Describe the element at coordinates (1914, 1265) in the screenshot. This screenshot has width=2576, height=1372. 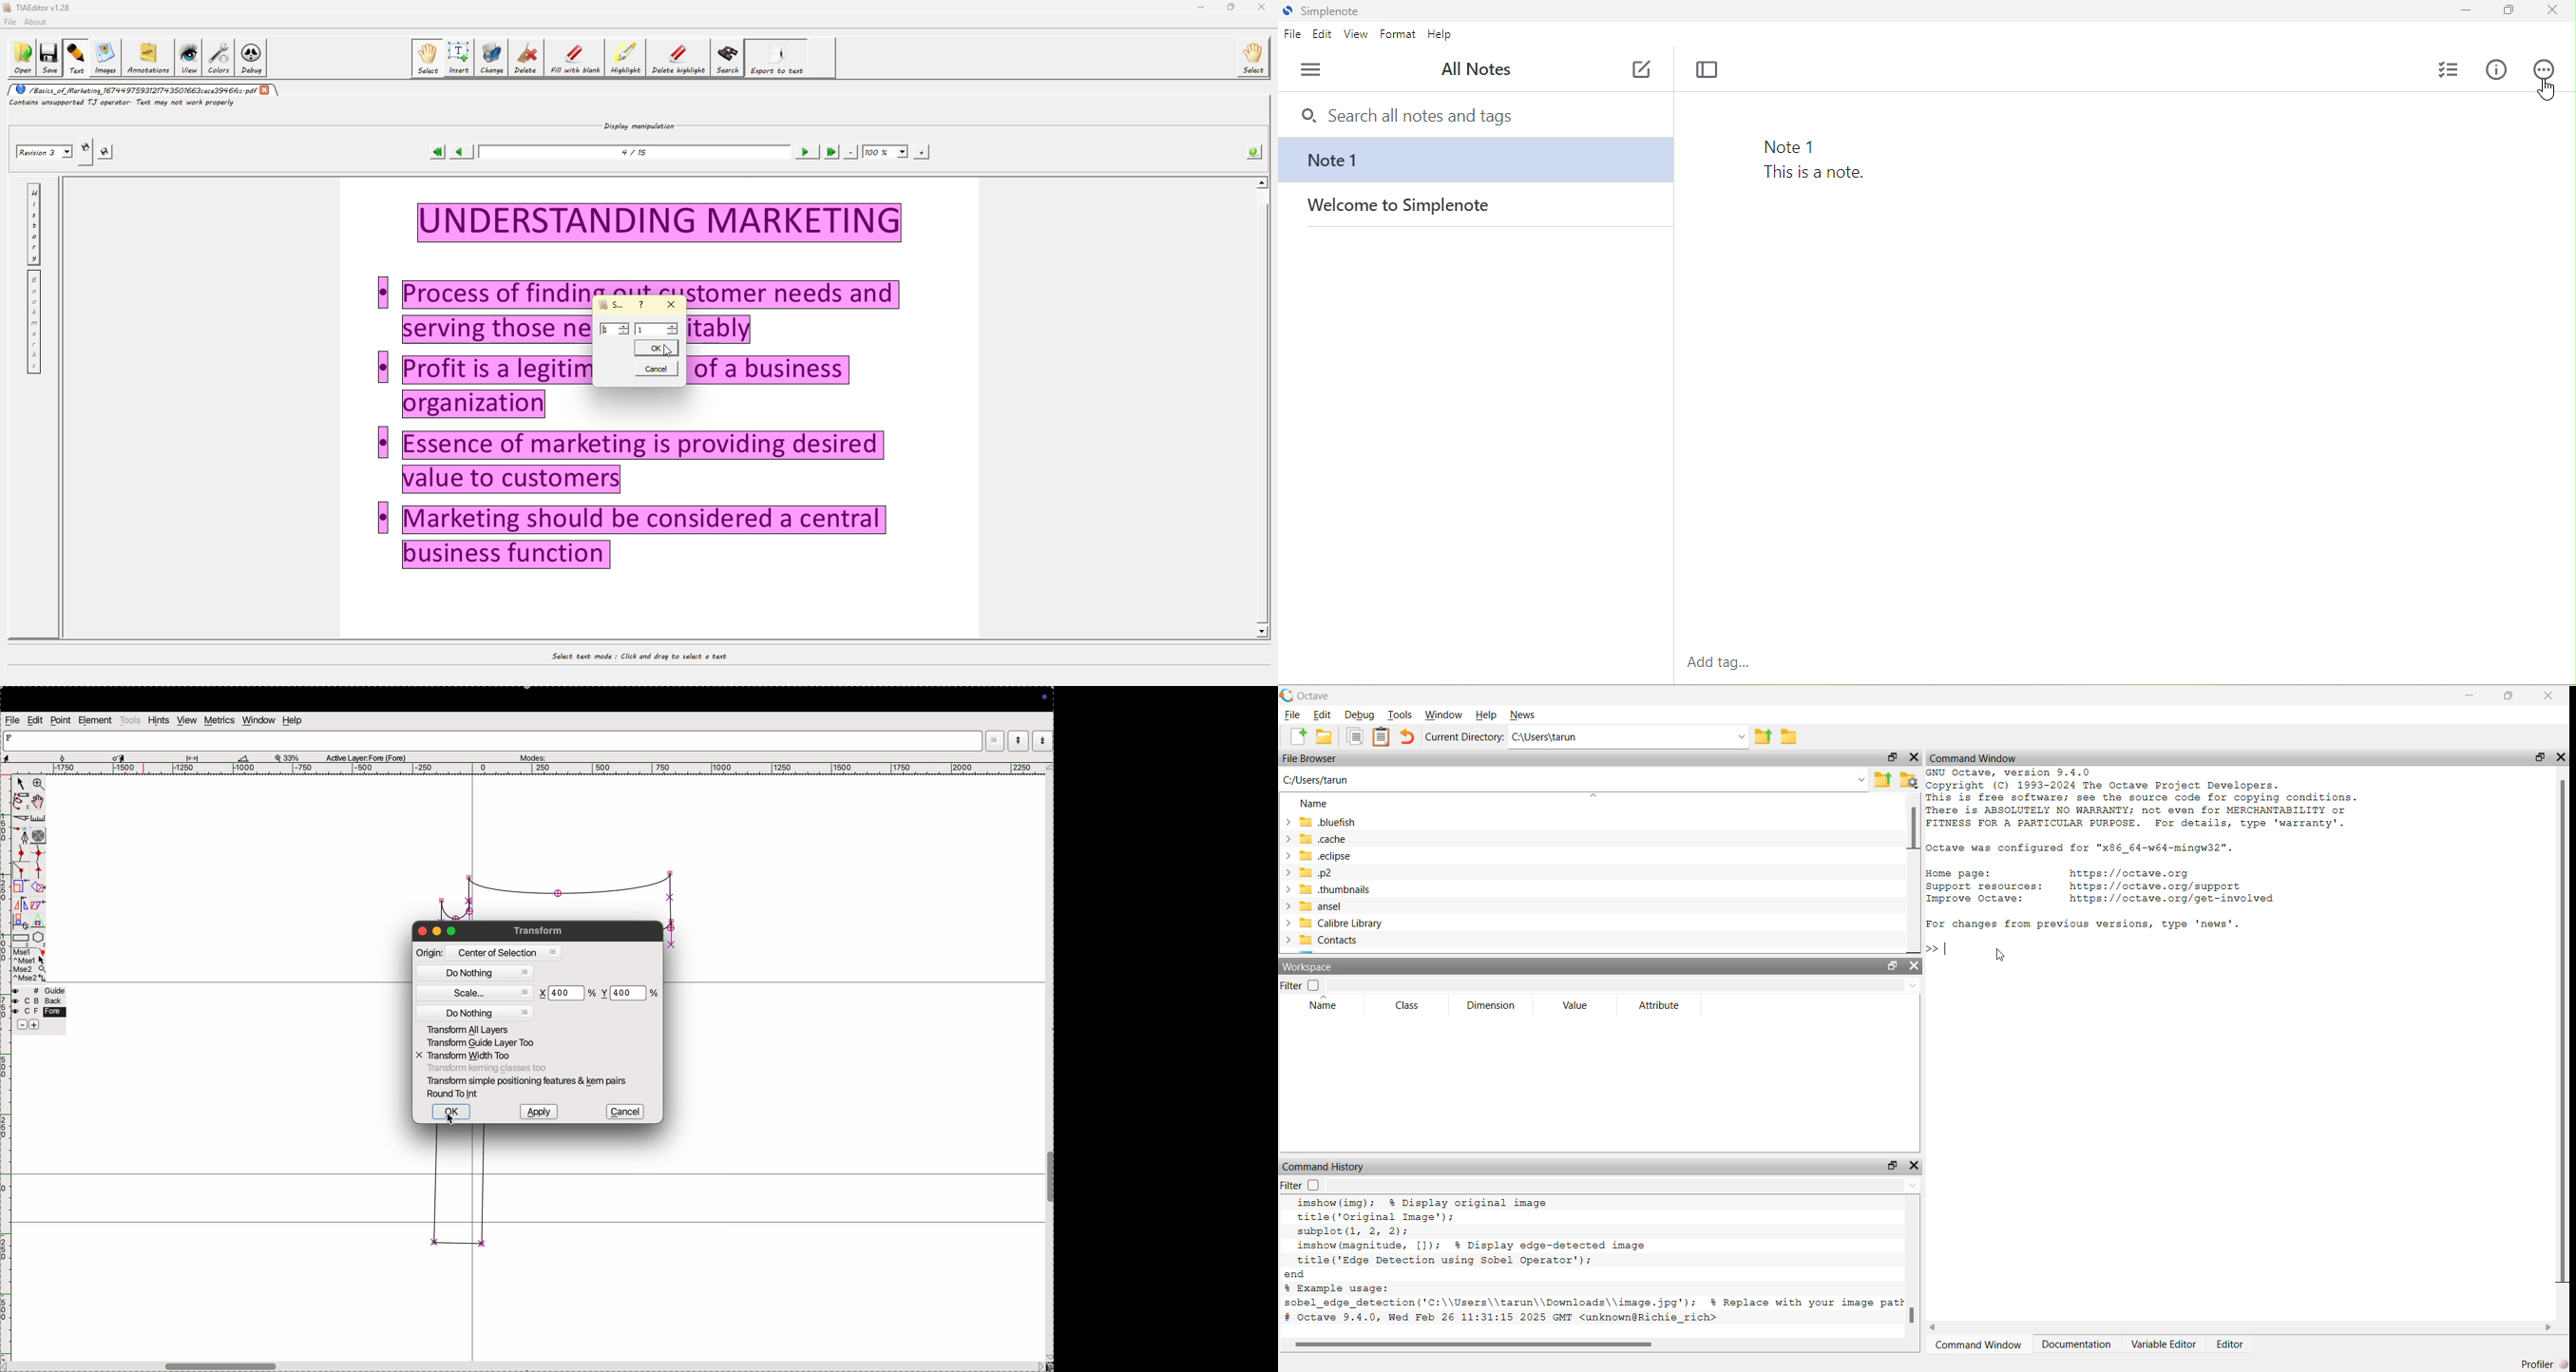
I see `vertical scroll bar` at that location.